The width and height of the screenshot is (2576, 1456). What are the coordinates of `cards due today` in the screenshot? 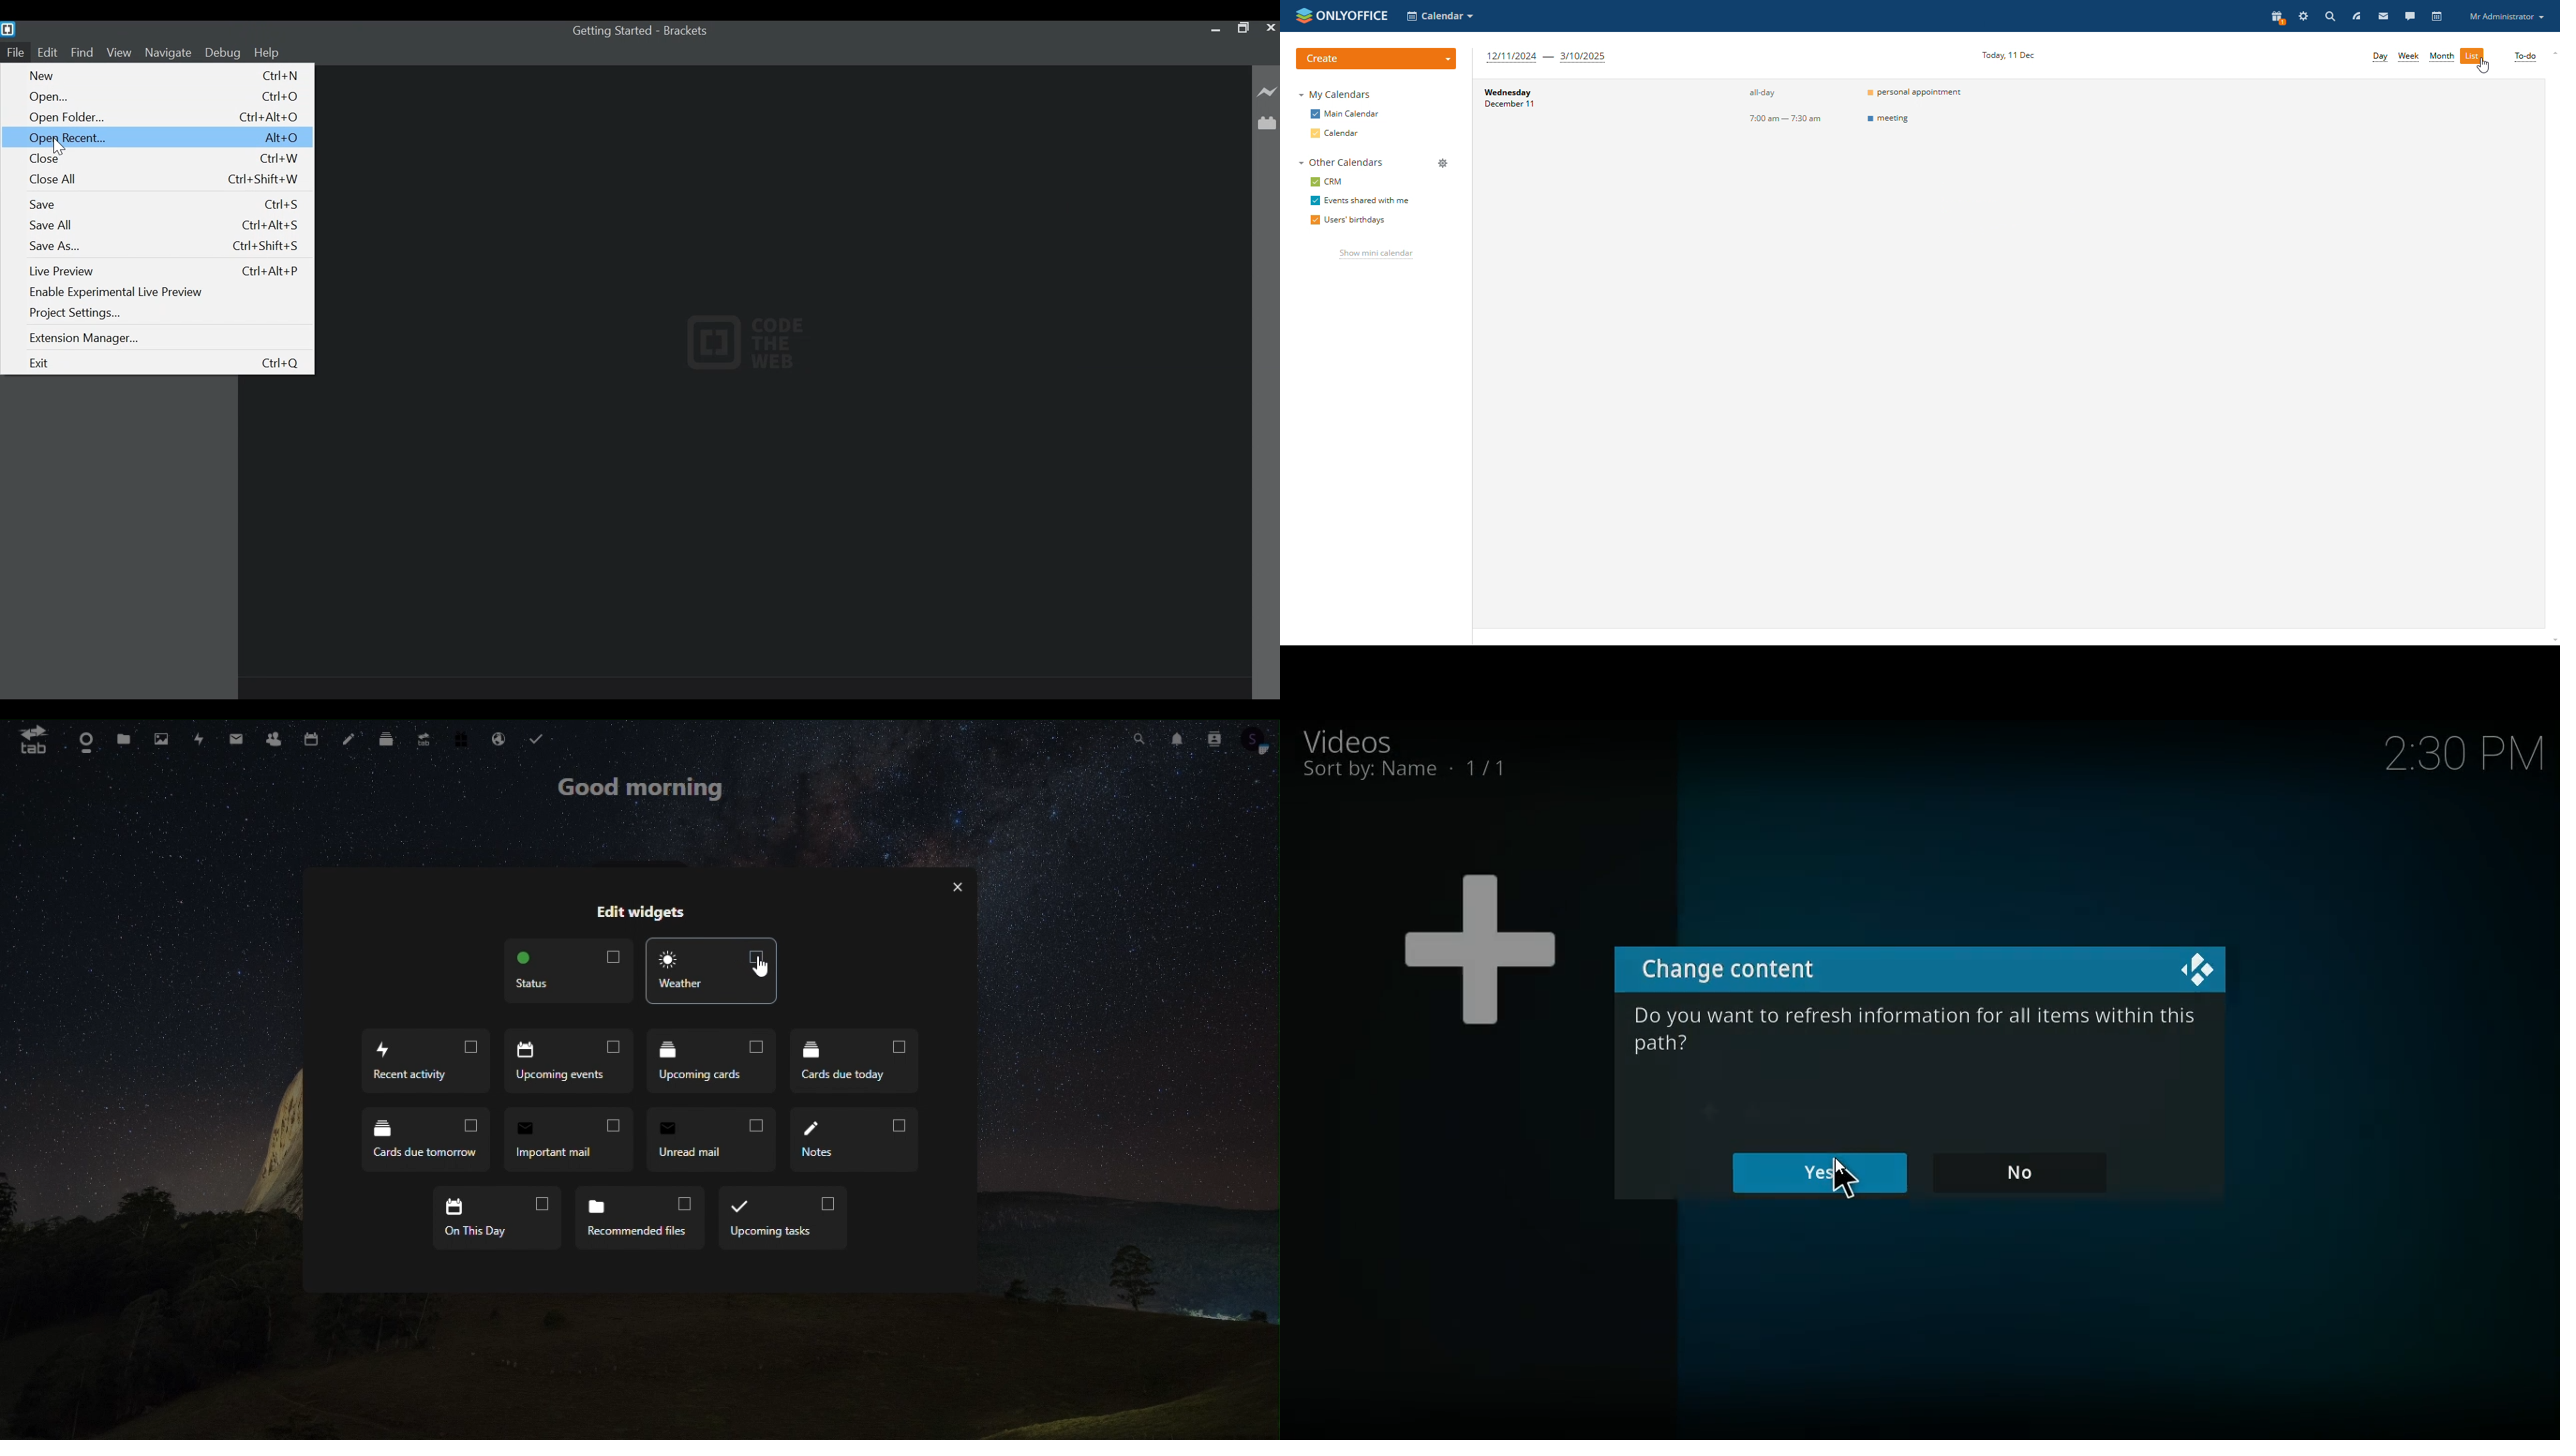 It's located at (852, 1060).